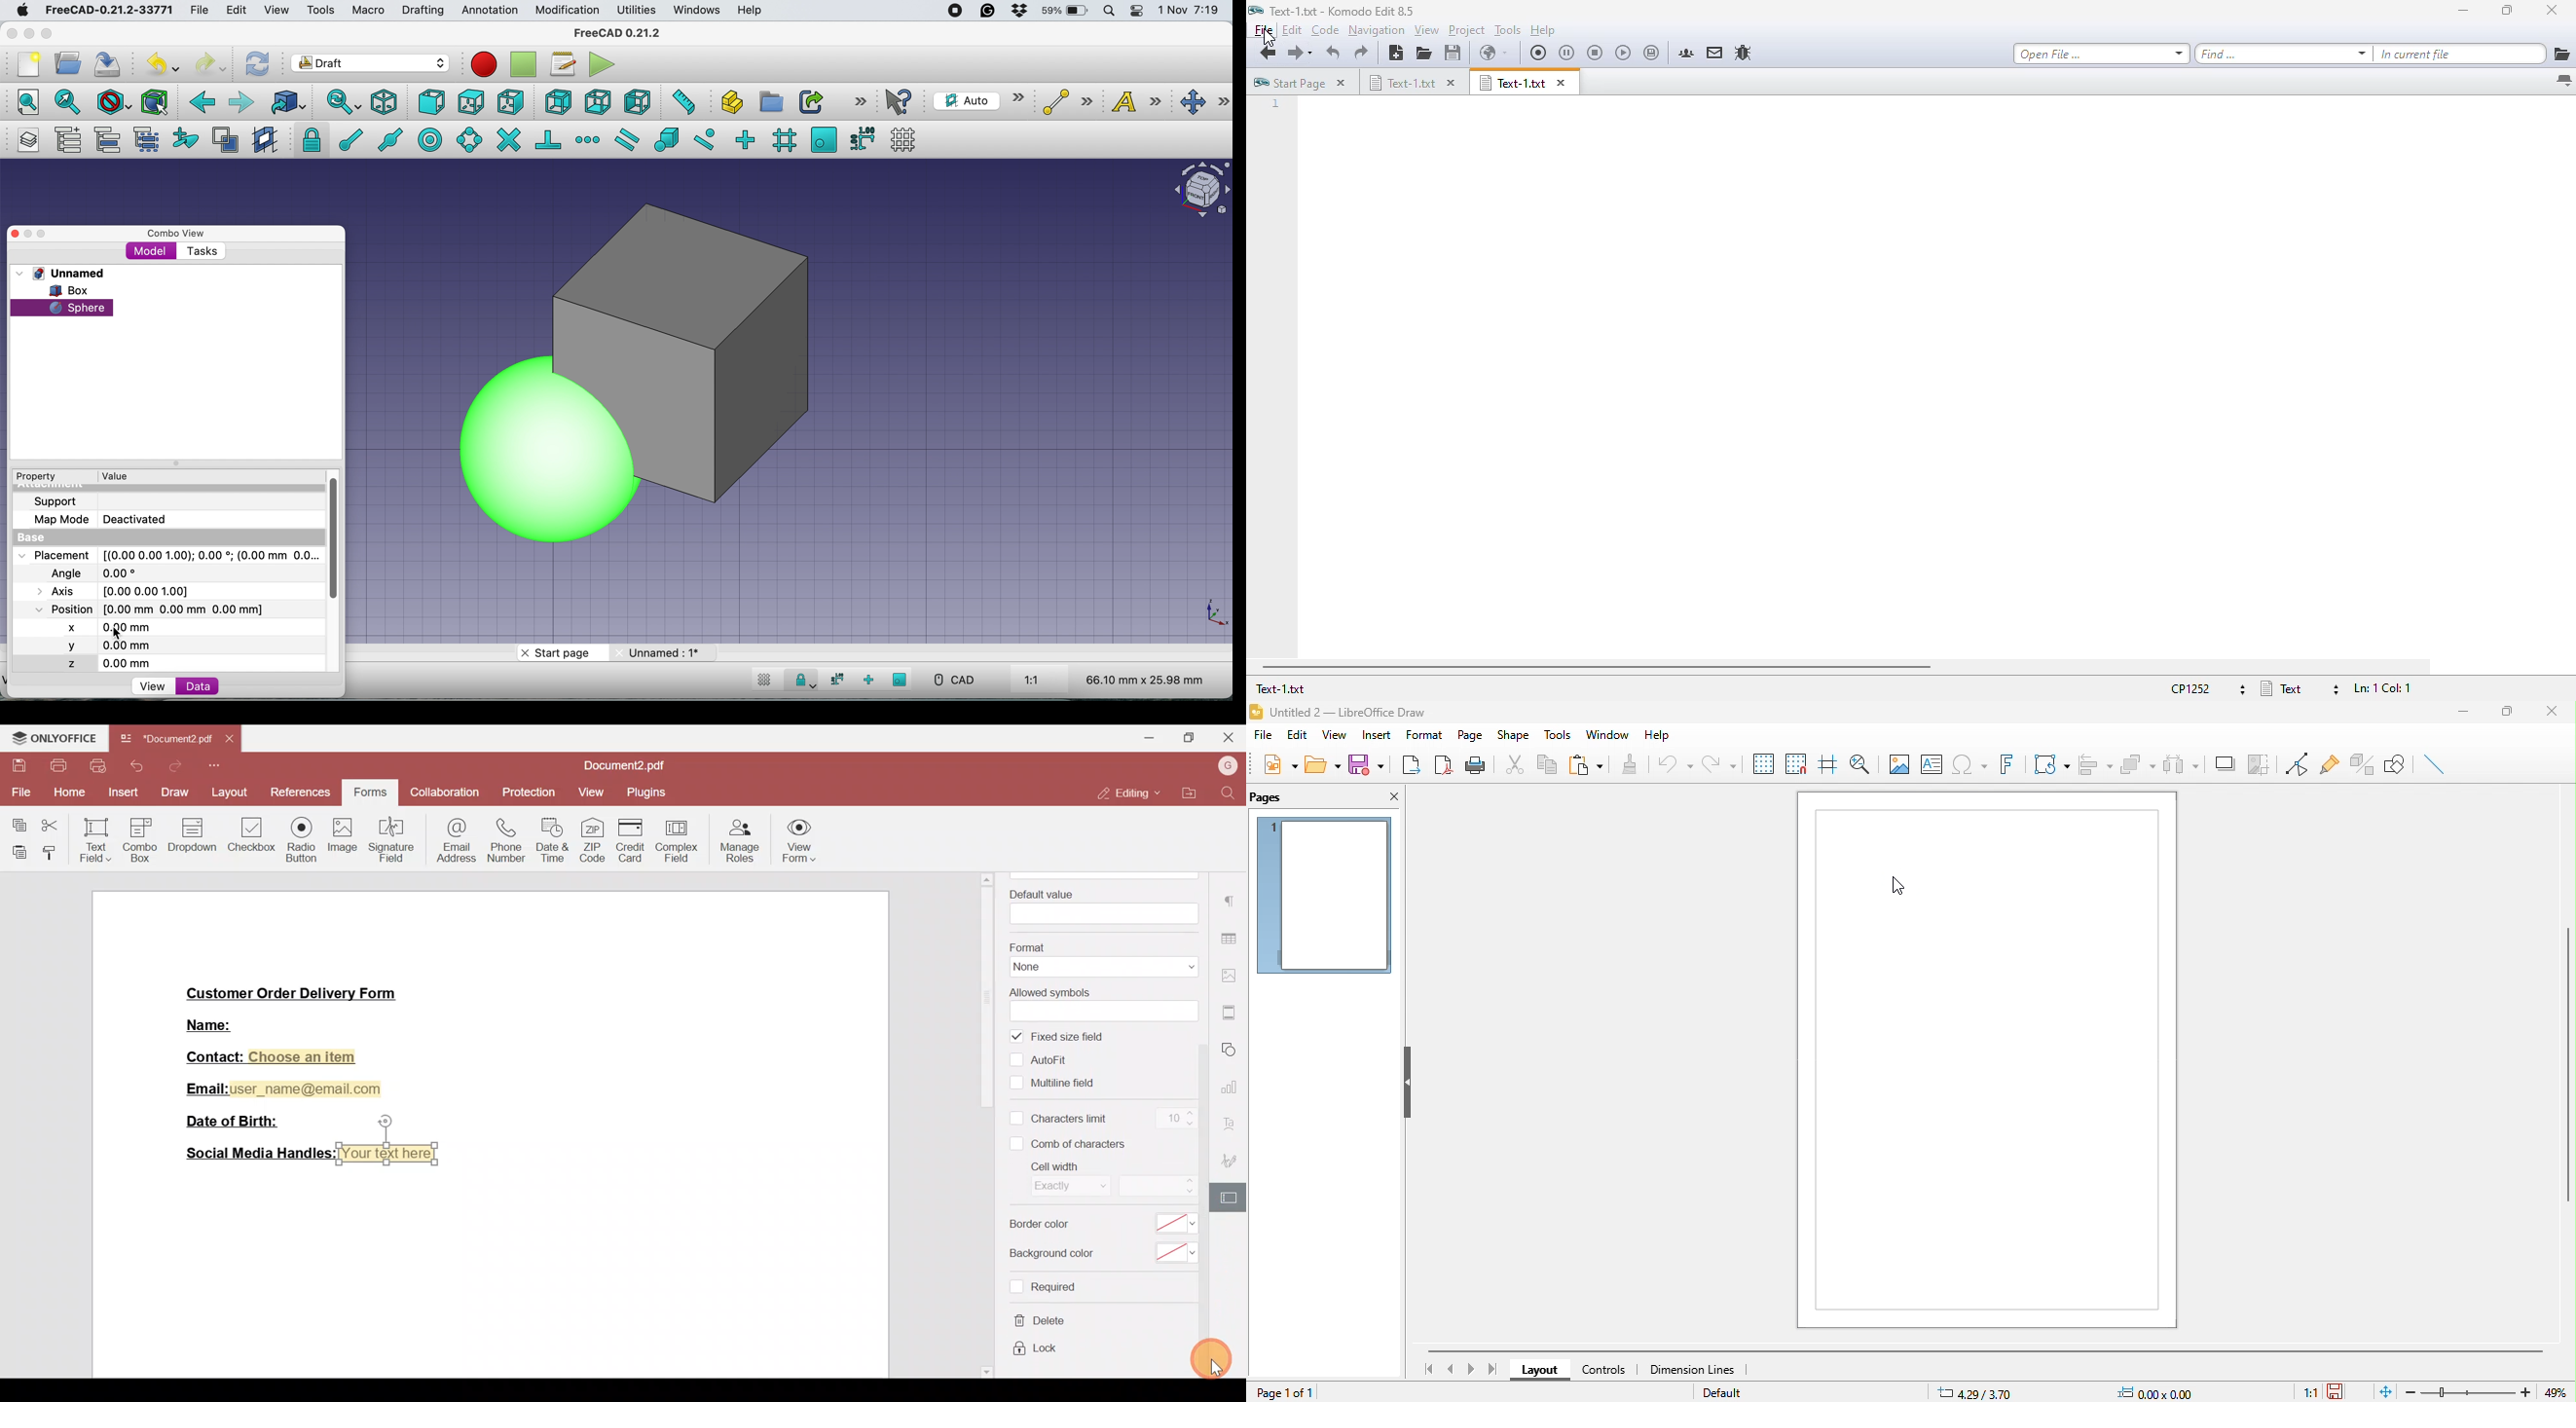  I want to click on workbench, so click(371, 65).